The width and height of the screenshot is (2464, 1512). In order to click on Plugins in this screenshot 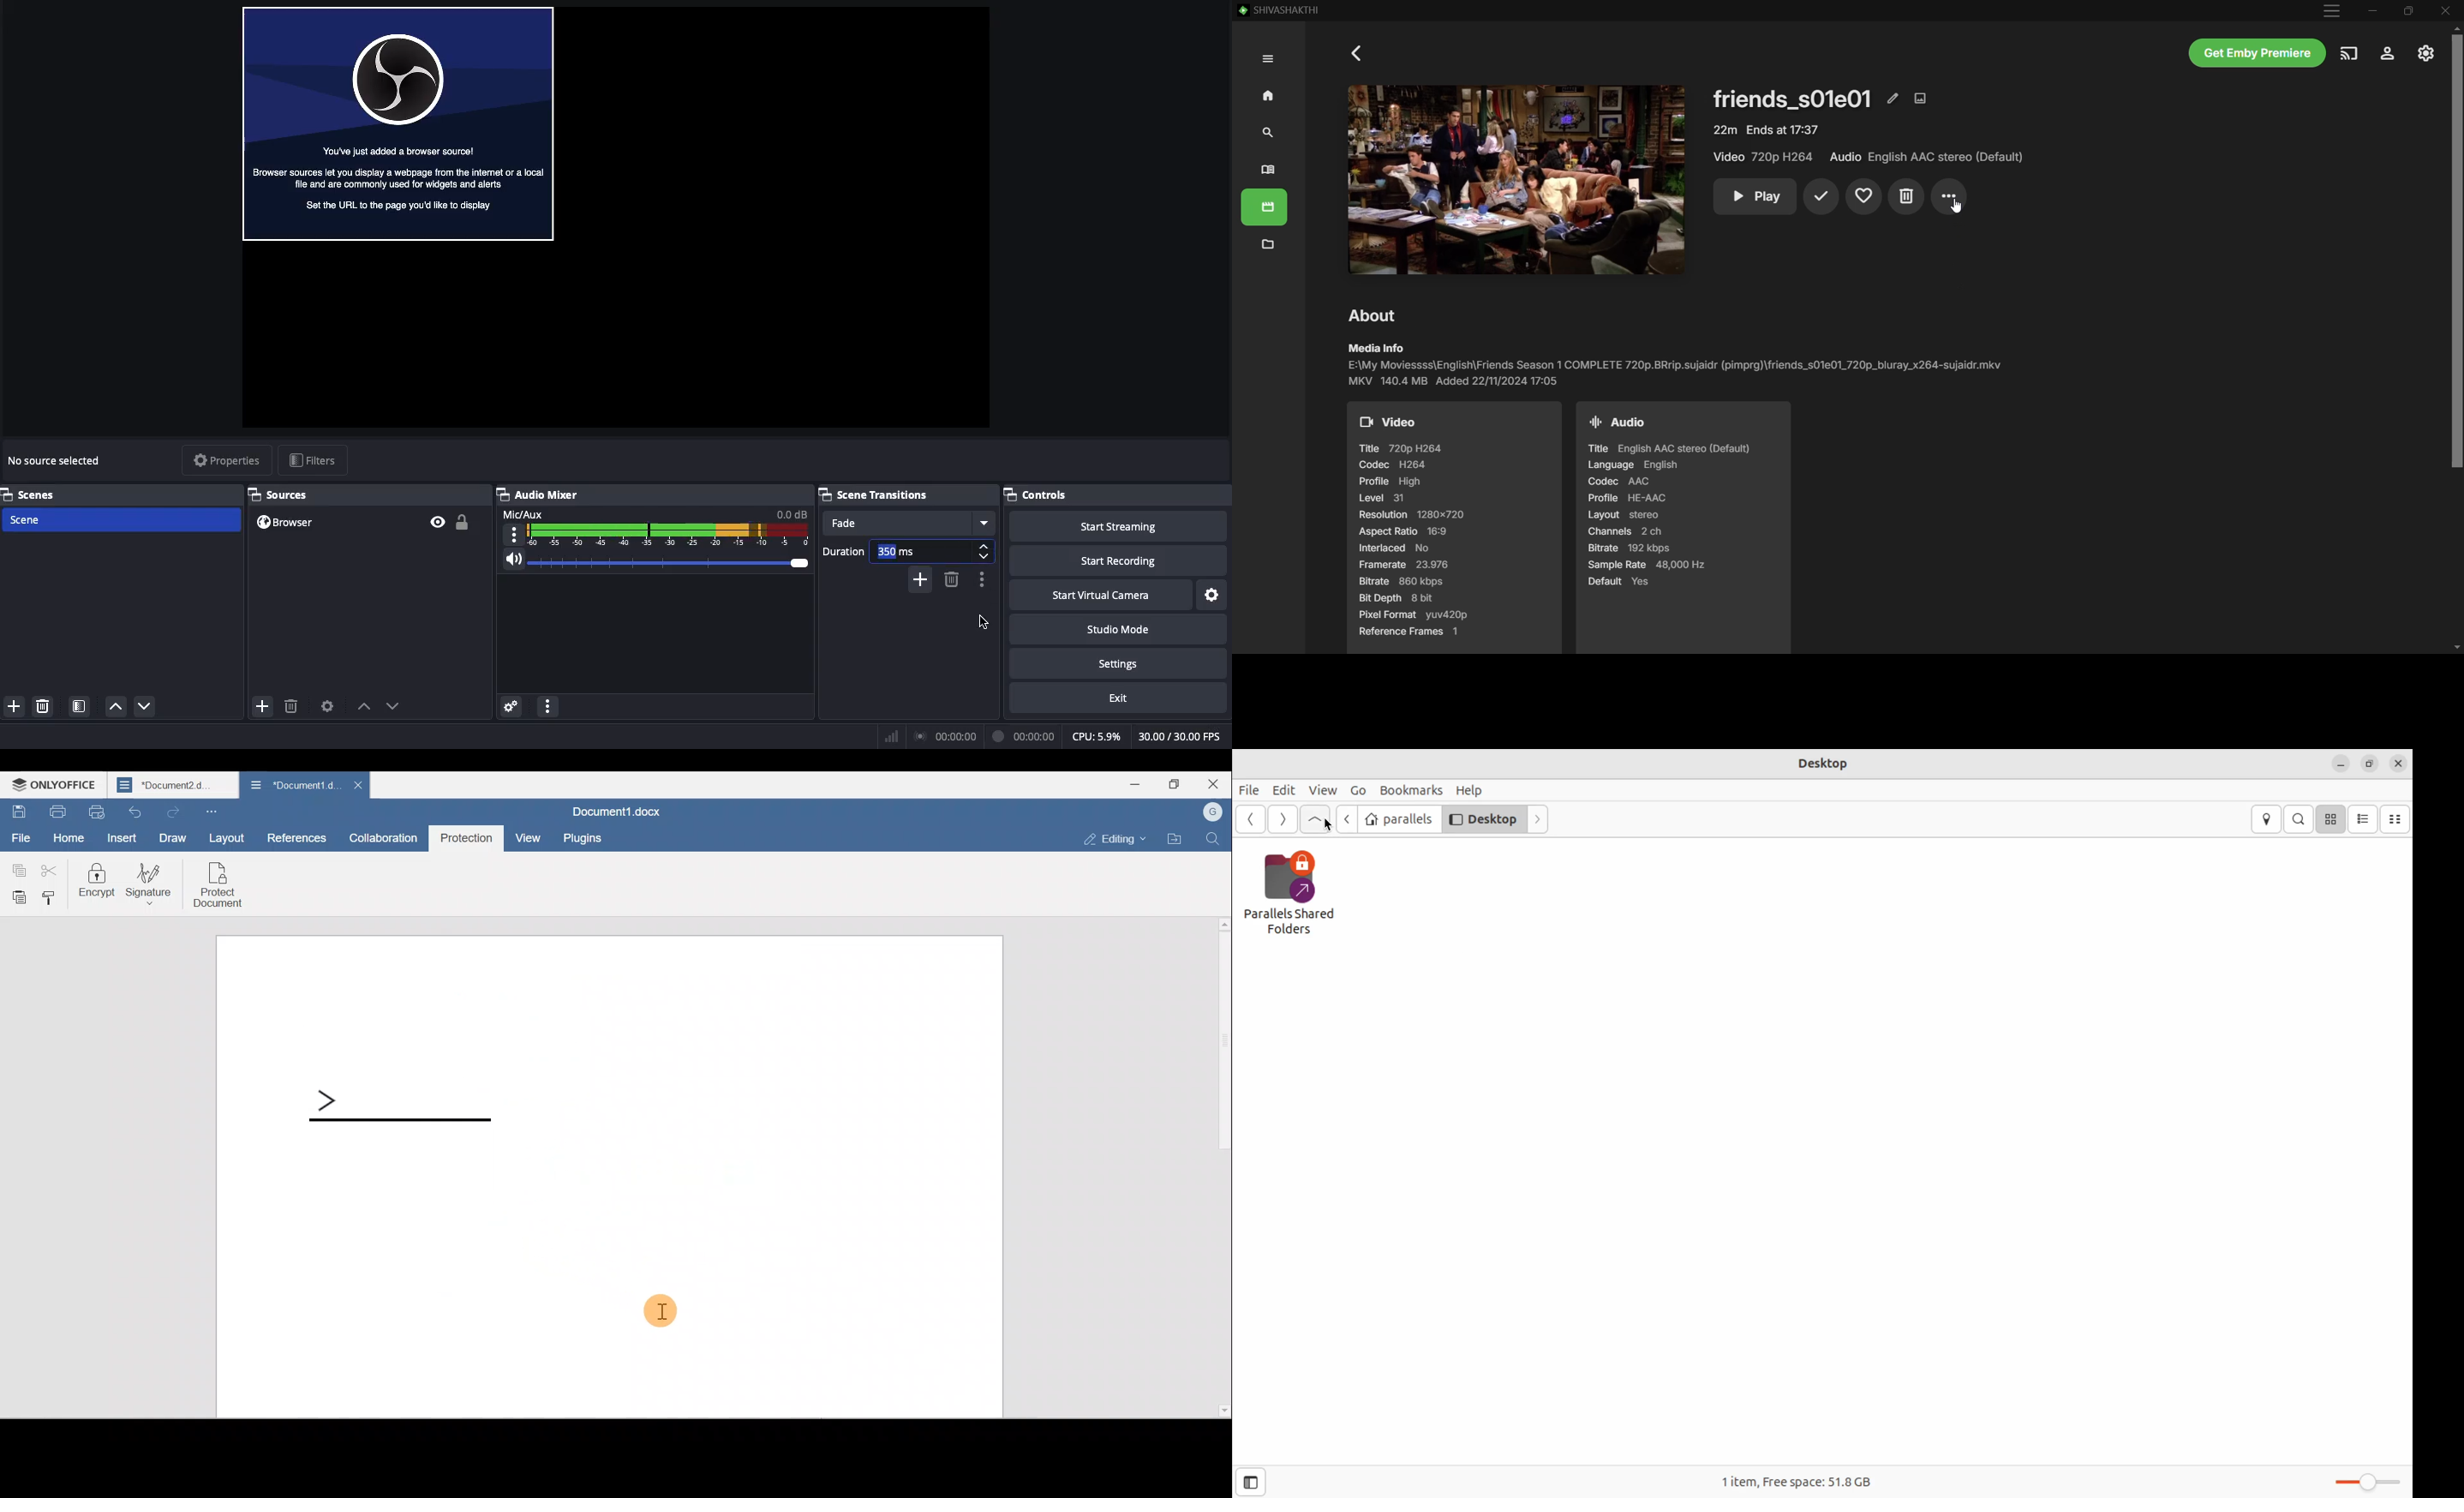, I will do `click(582, 838)`.